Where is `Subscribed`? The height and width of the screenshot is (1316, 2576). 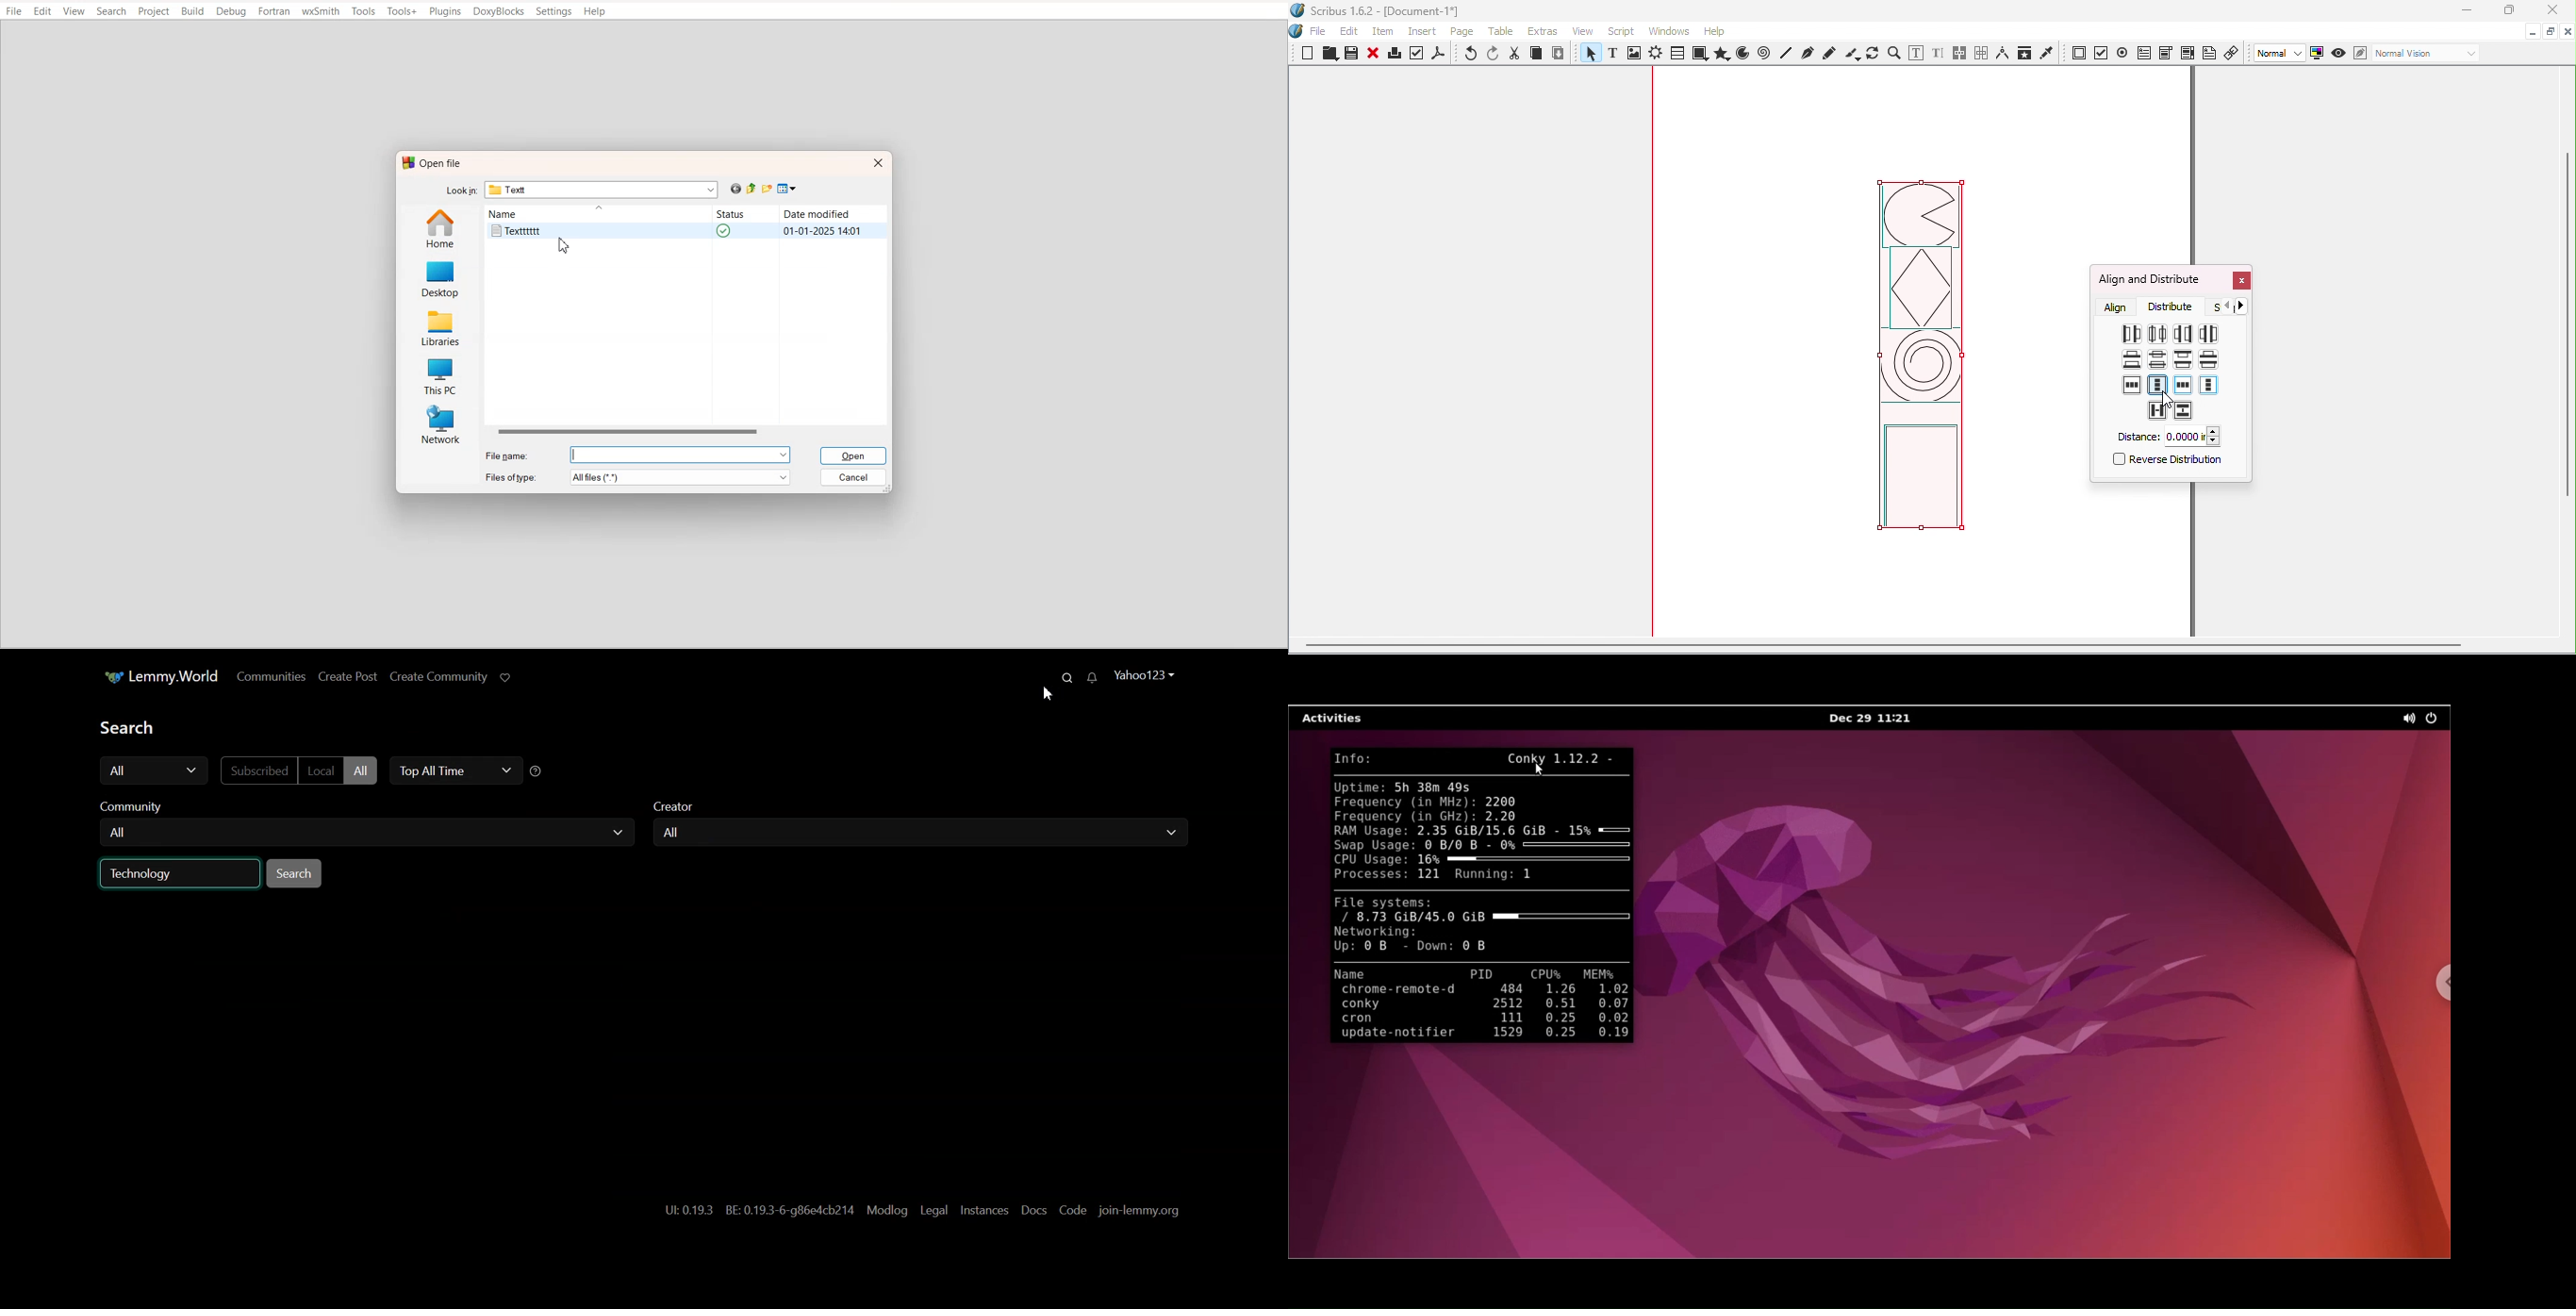 Subscribed is located at coordinates (258, 771).